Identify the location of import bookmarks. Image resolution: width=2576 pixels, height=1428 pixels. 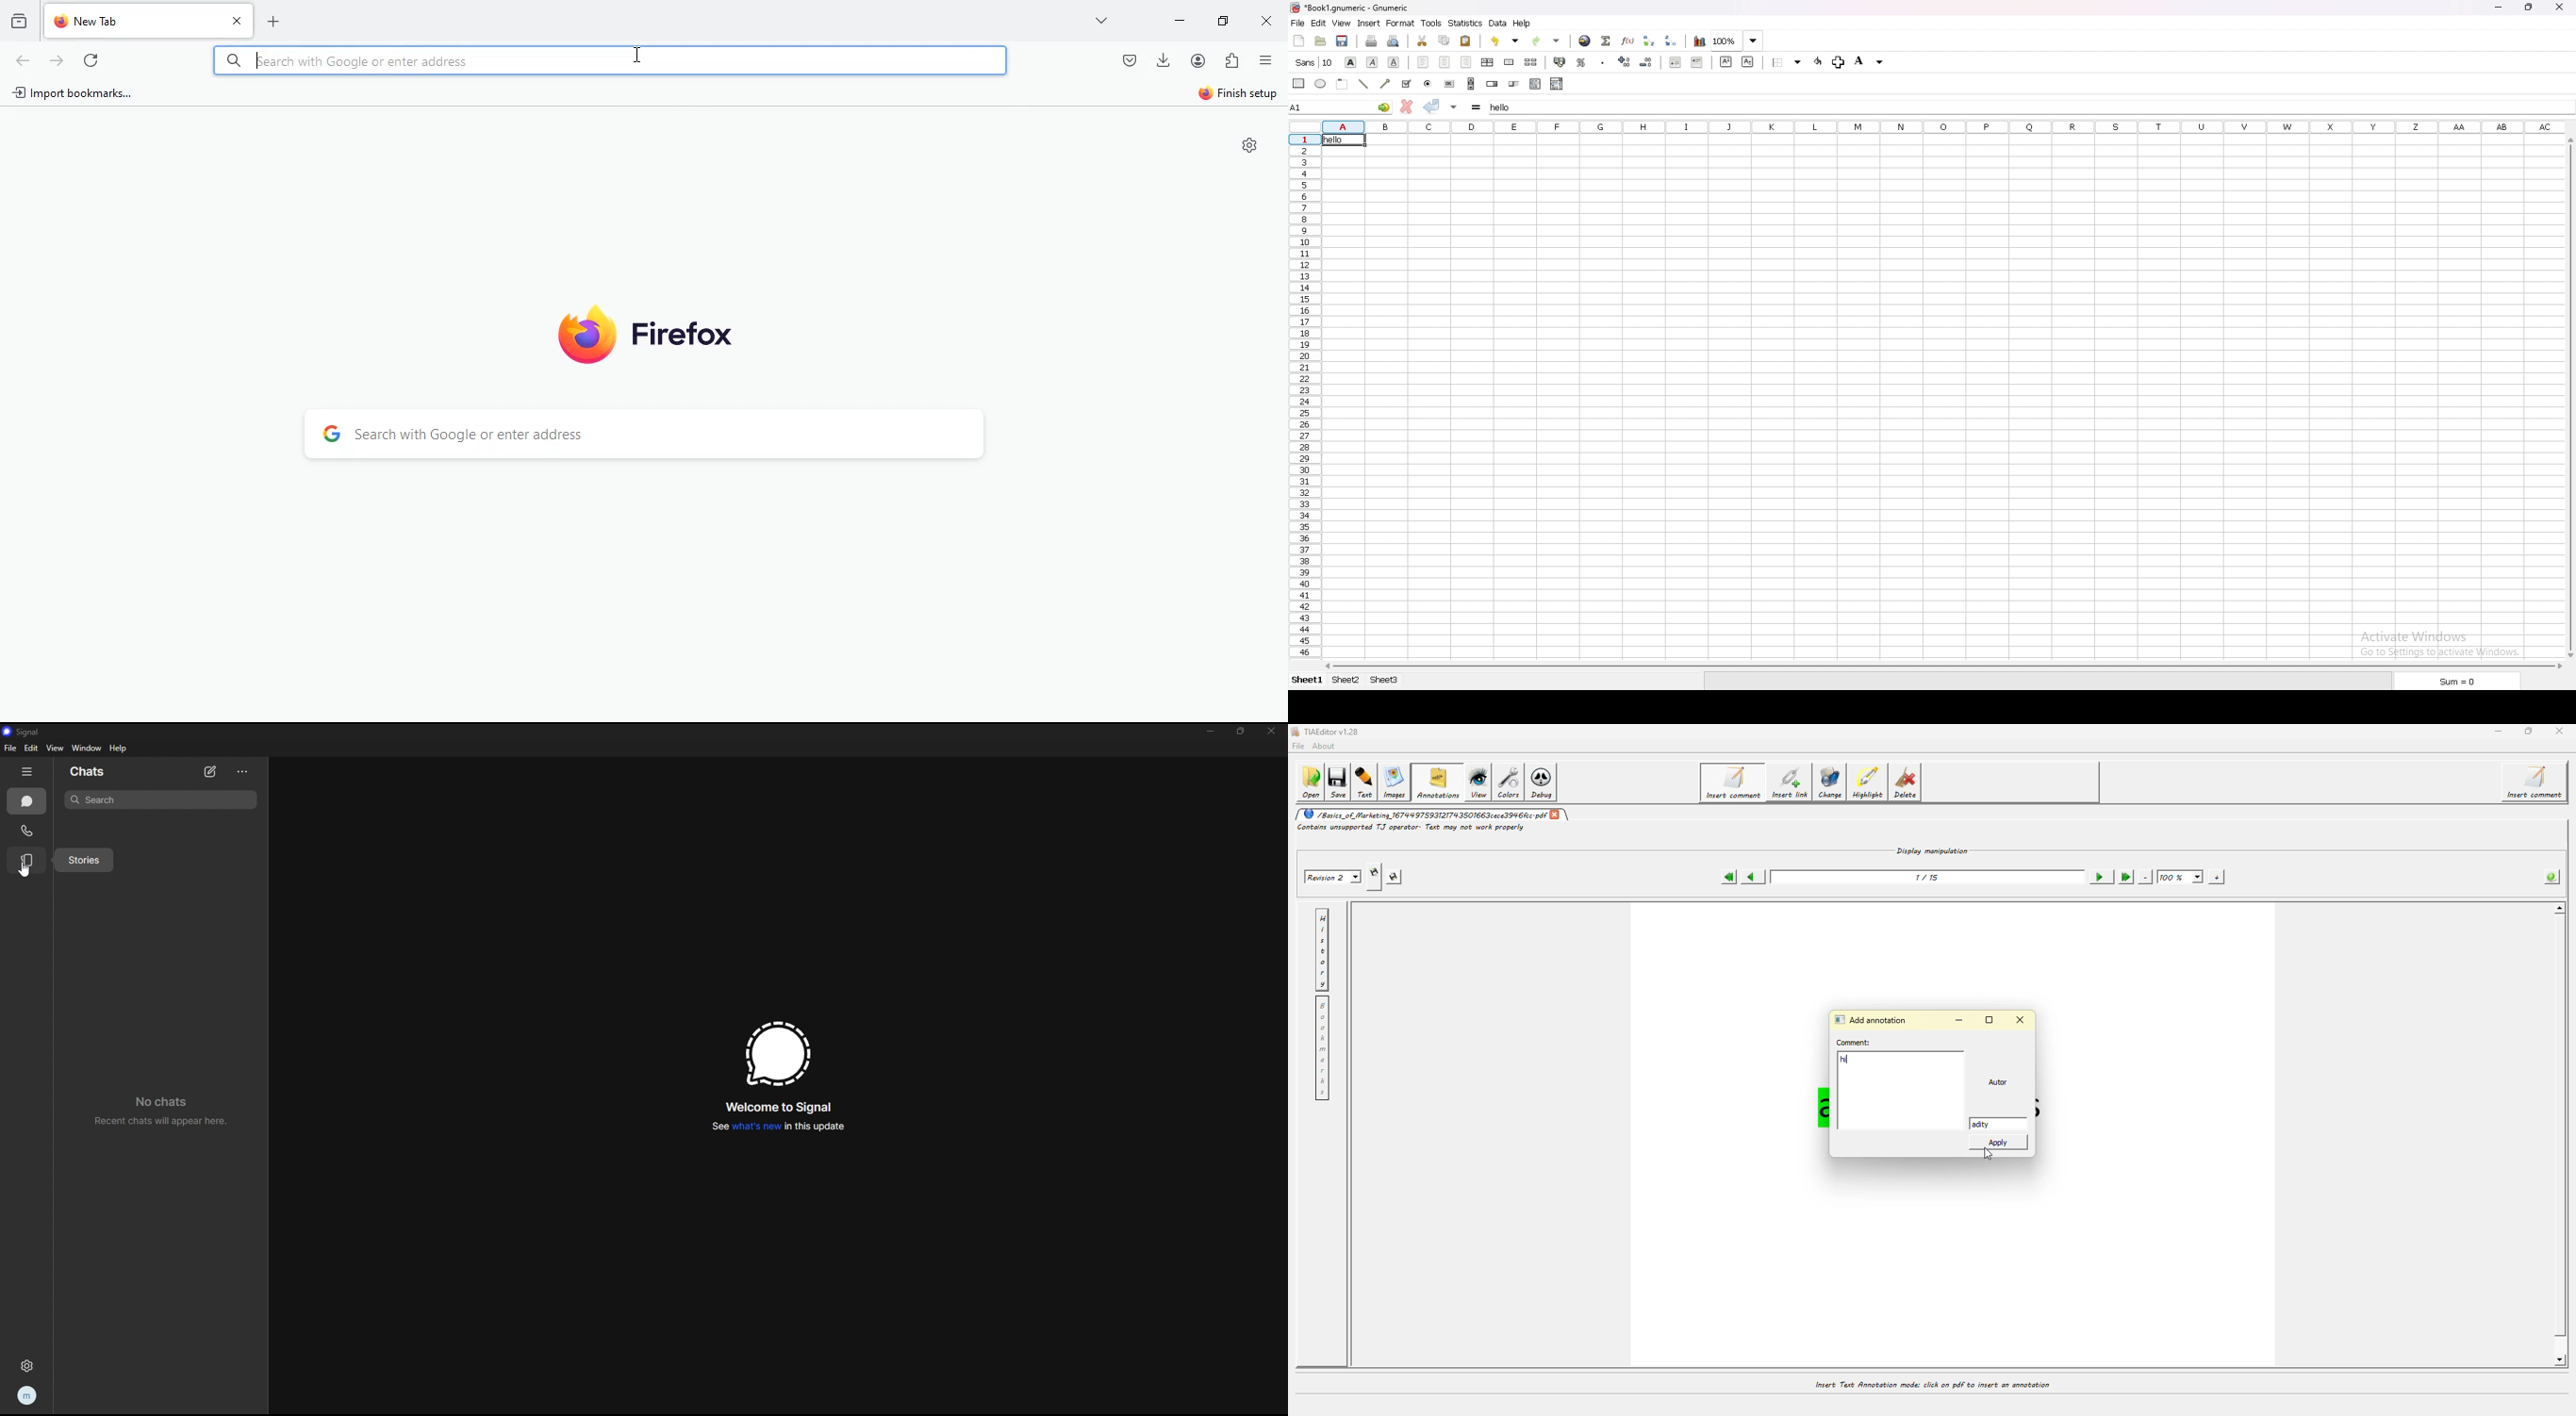
(80, 95).